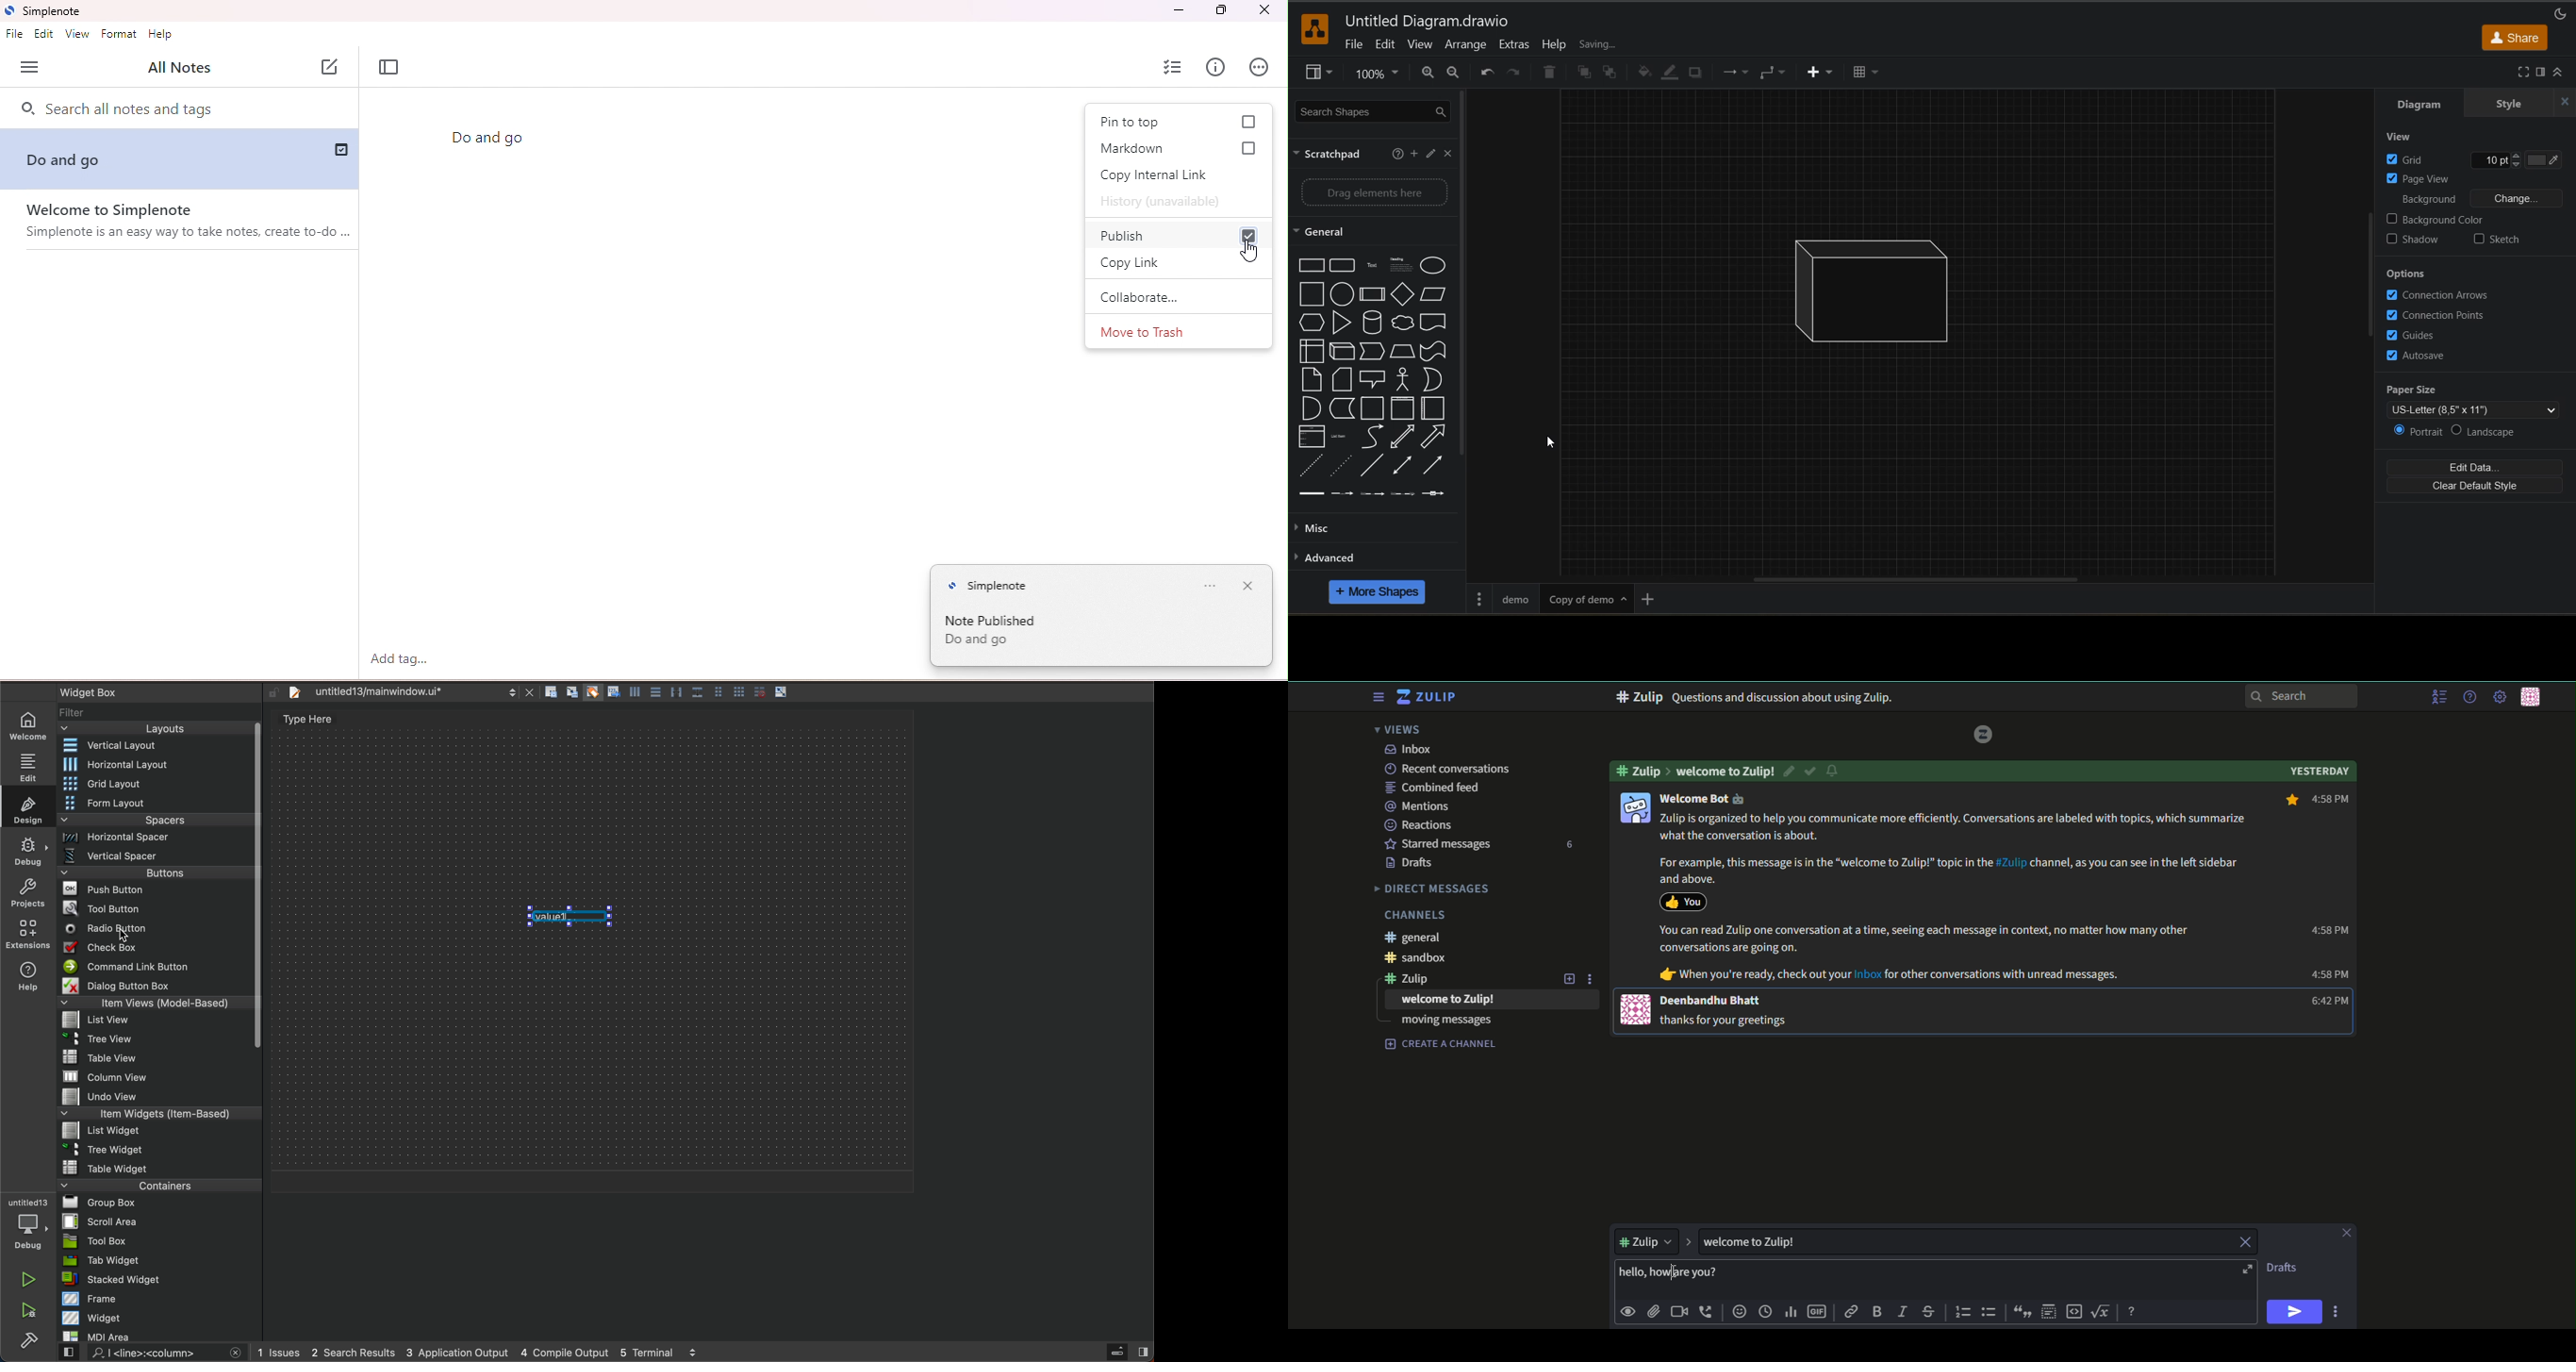 The image size is (2576, 1372). Describe the element at coordinates (1377, 593) in the screenshot. I see `more shapes` at that location.